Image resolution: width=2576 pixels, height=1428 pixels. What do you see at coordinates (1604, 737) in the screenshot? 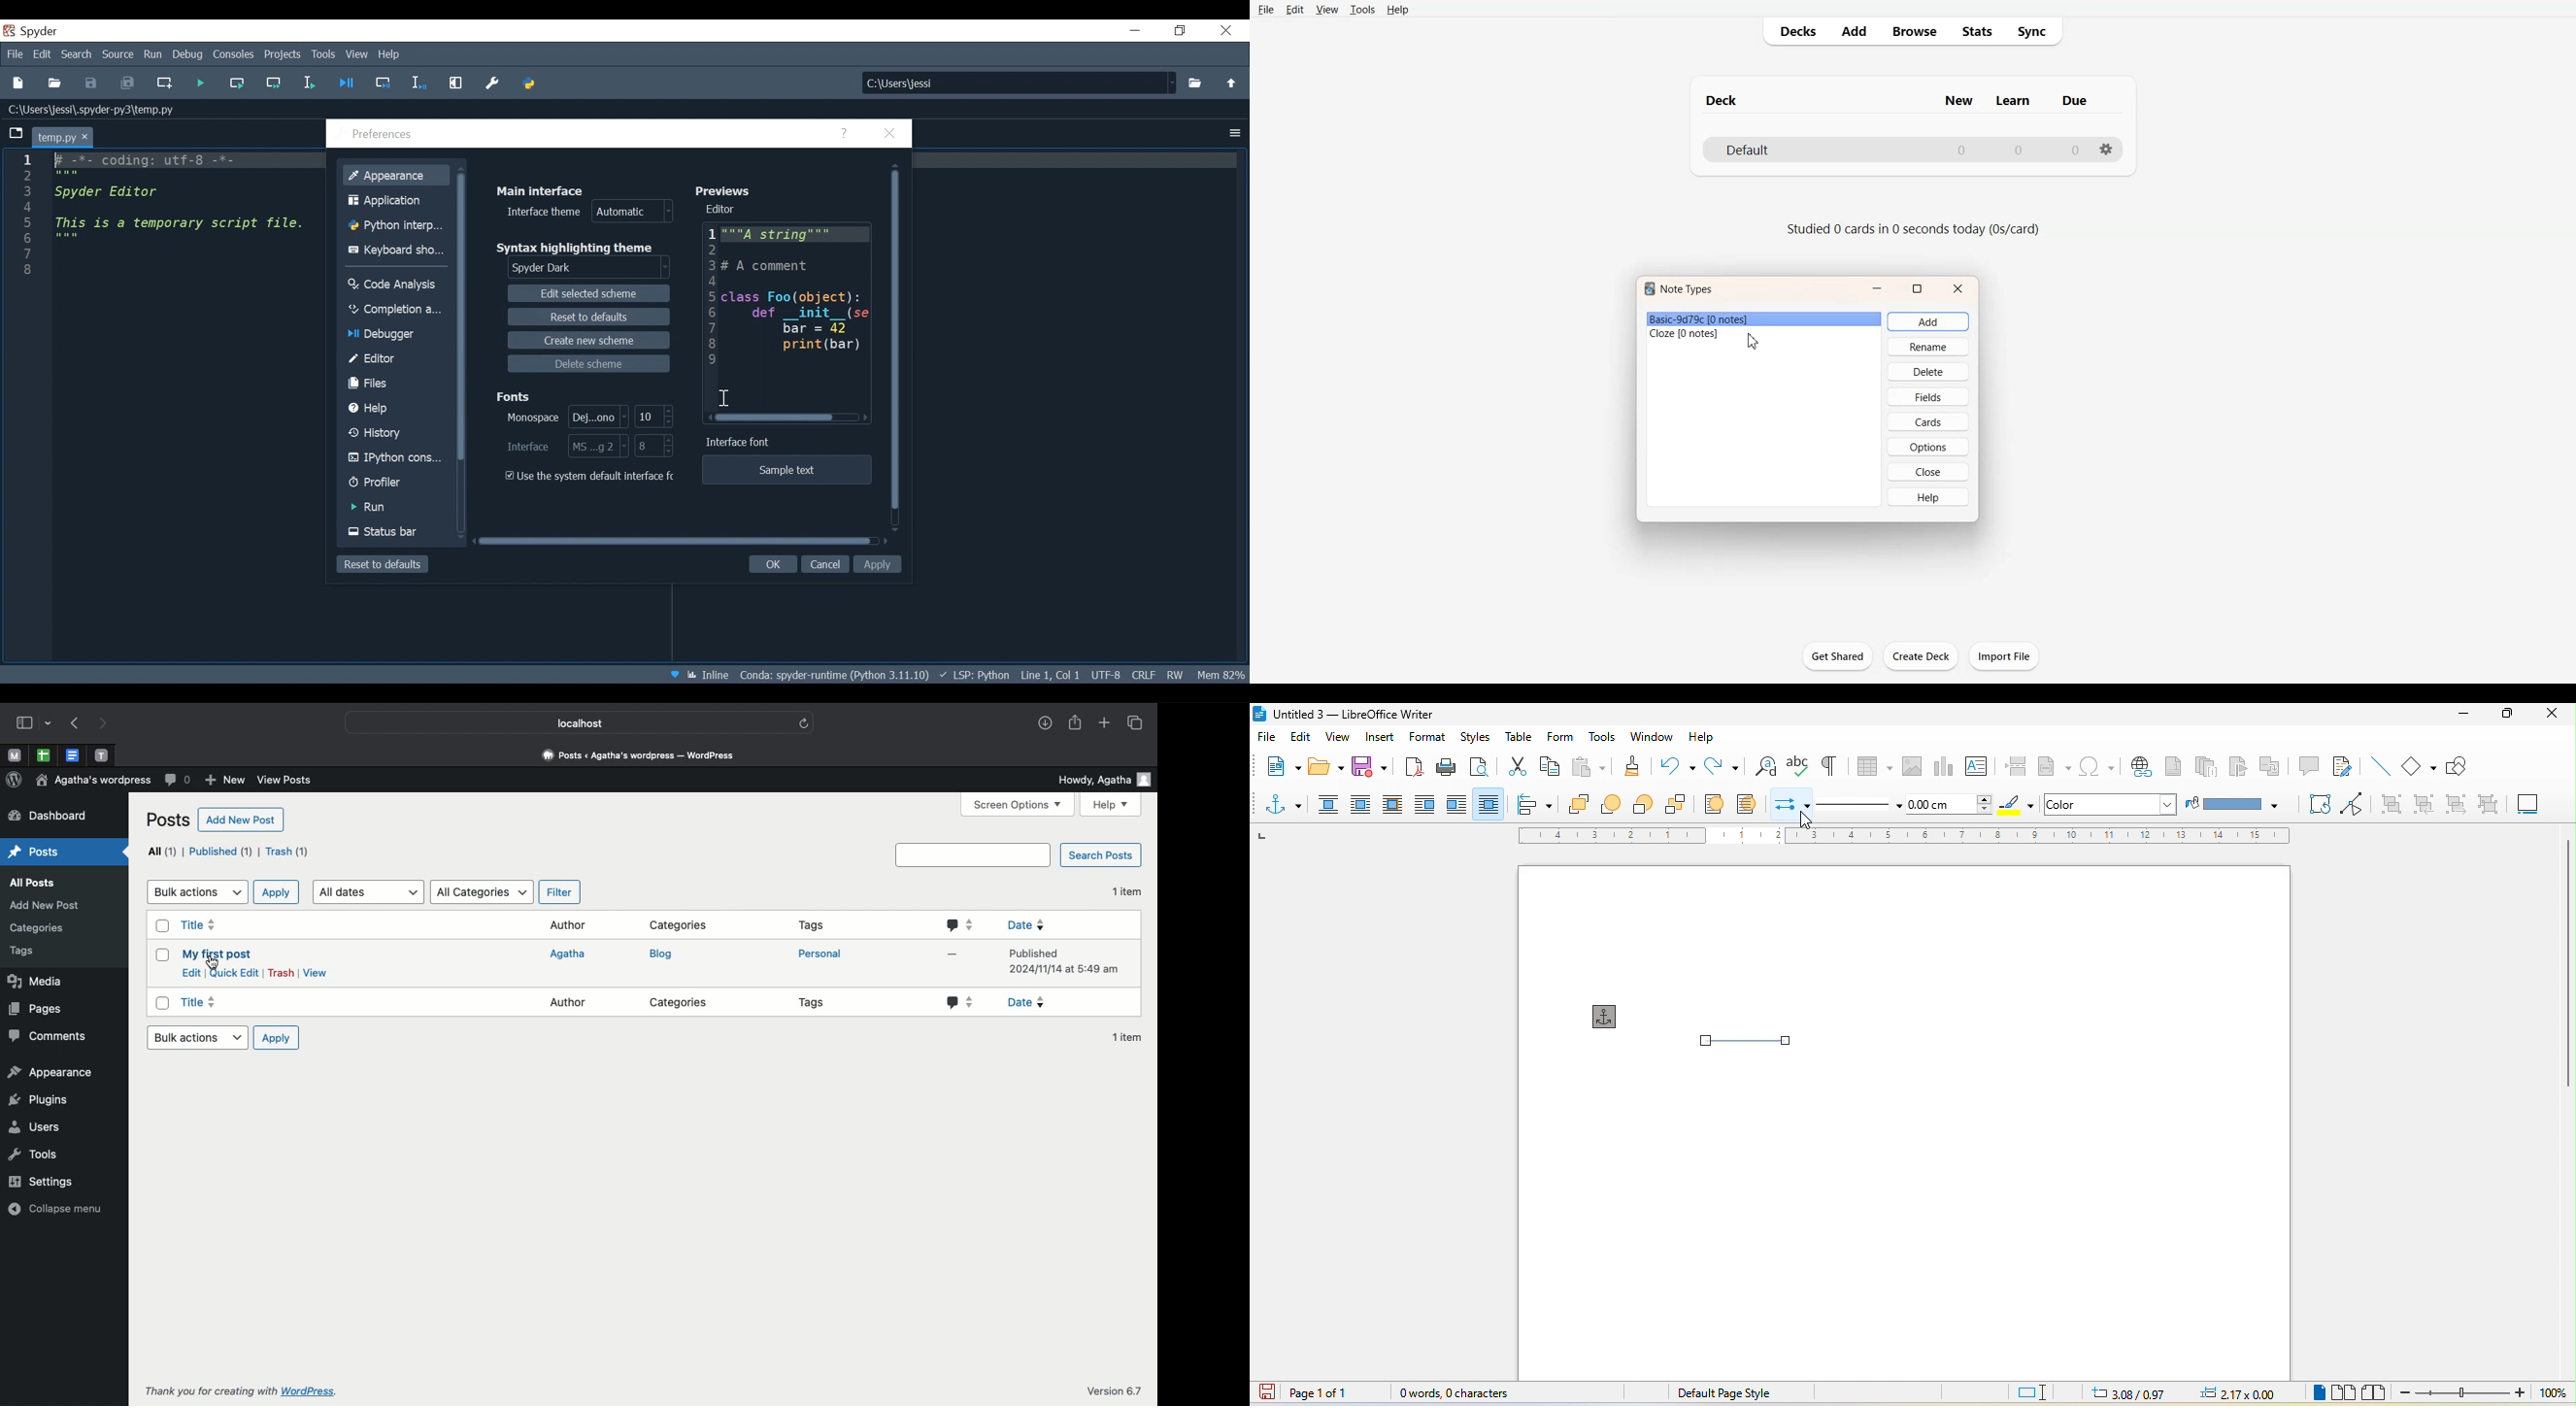
I see `tools` at bounding box center [1604, 737].